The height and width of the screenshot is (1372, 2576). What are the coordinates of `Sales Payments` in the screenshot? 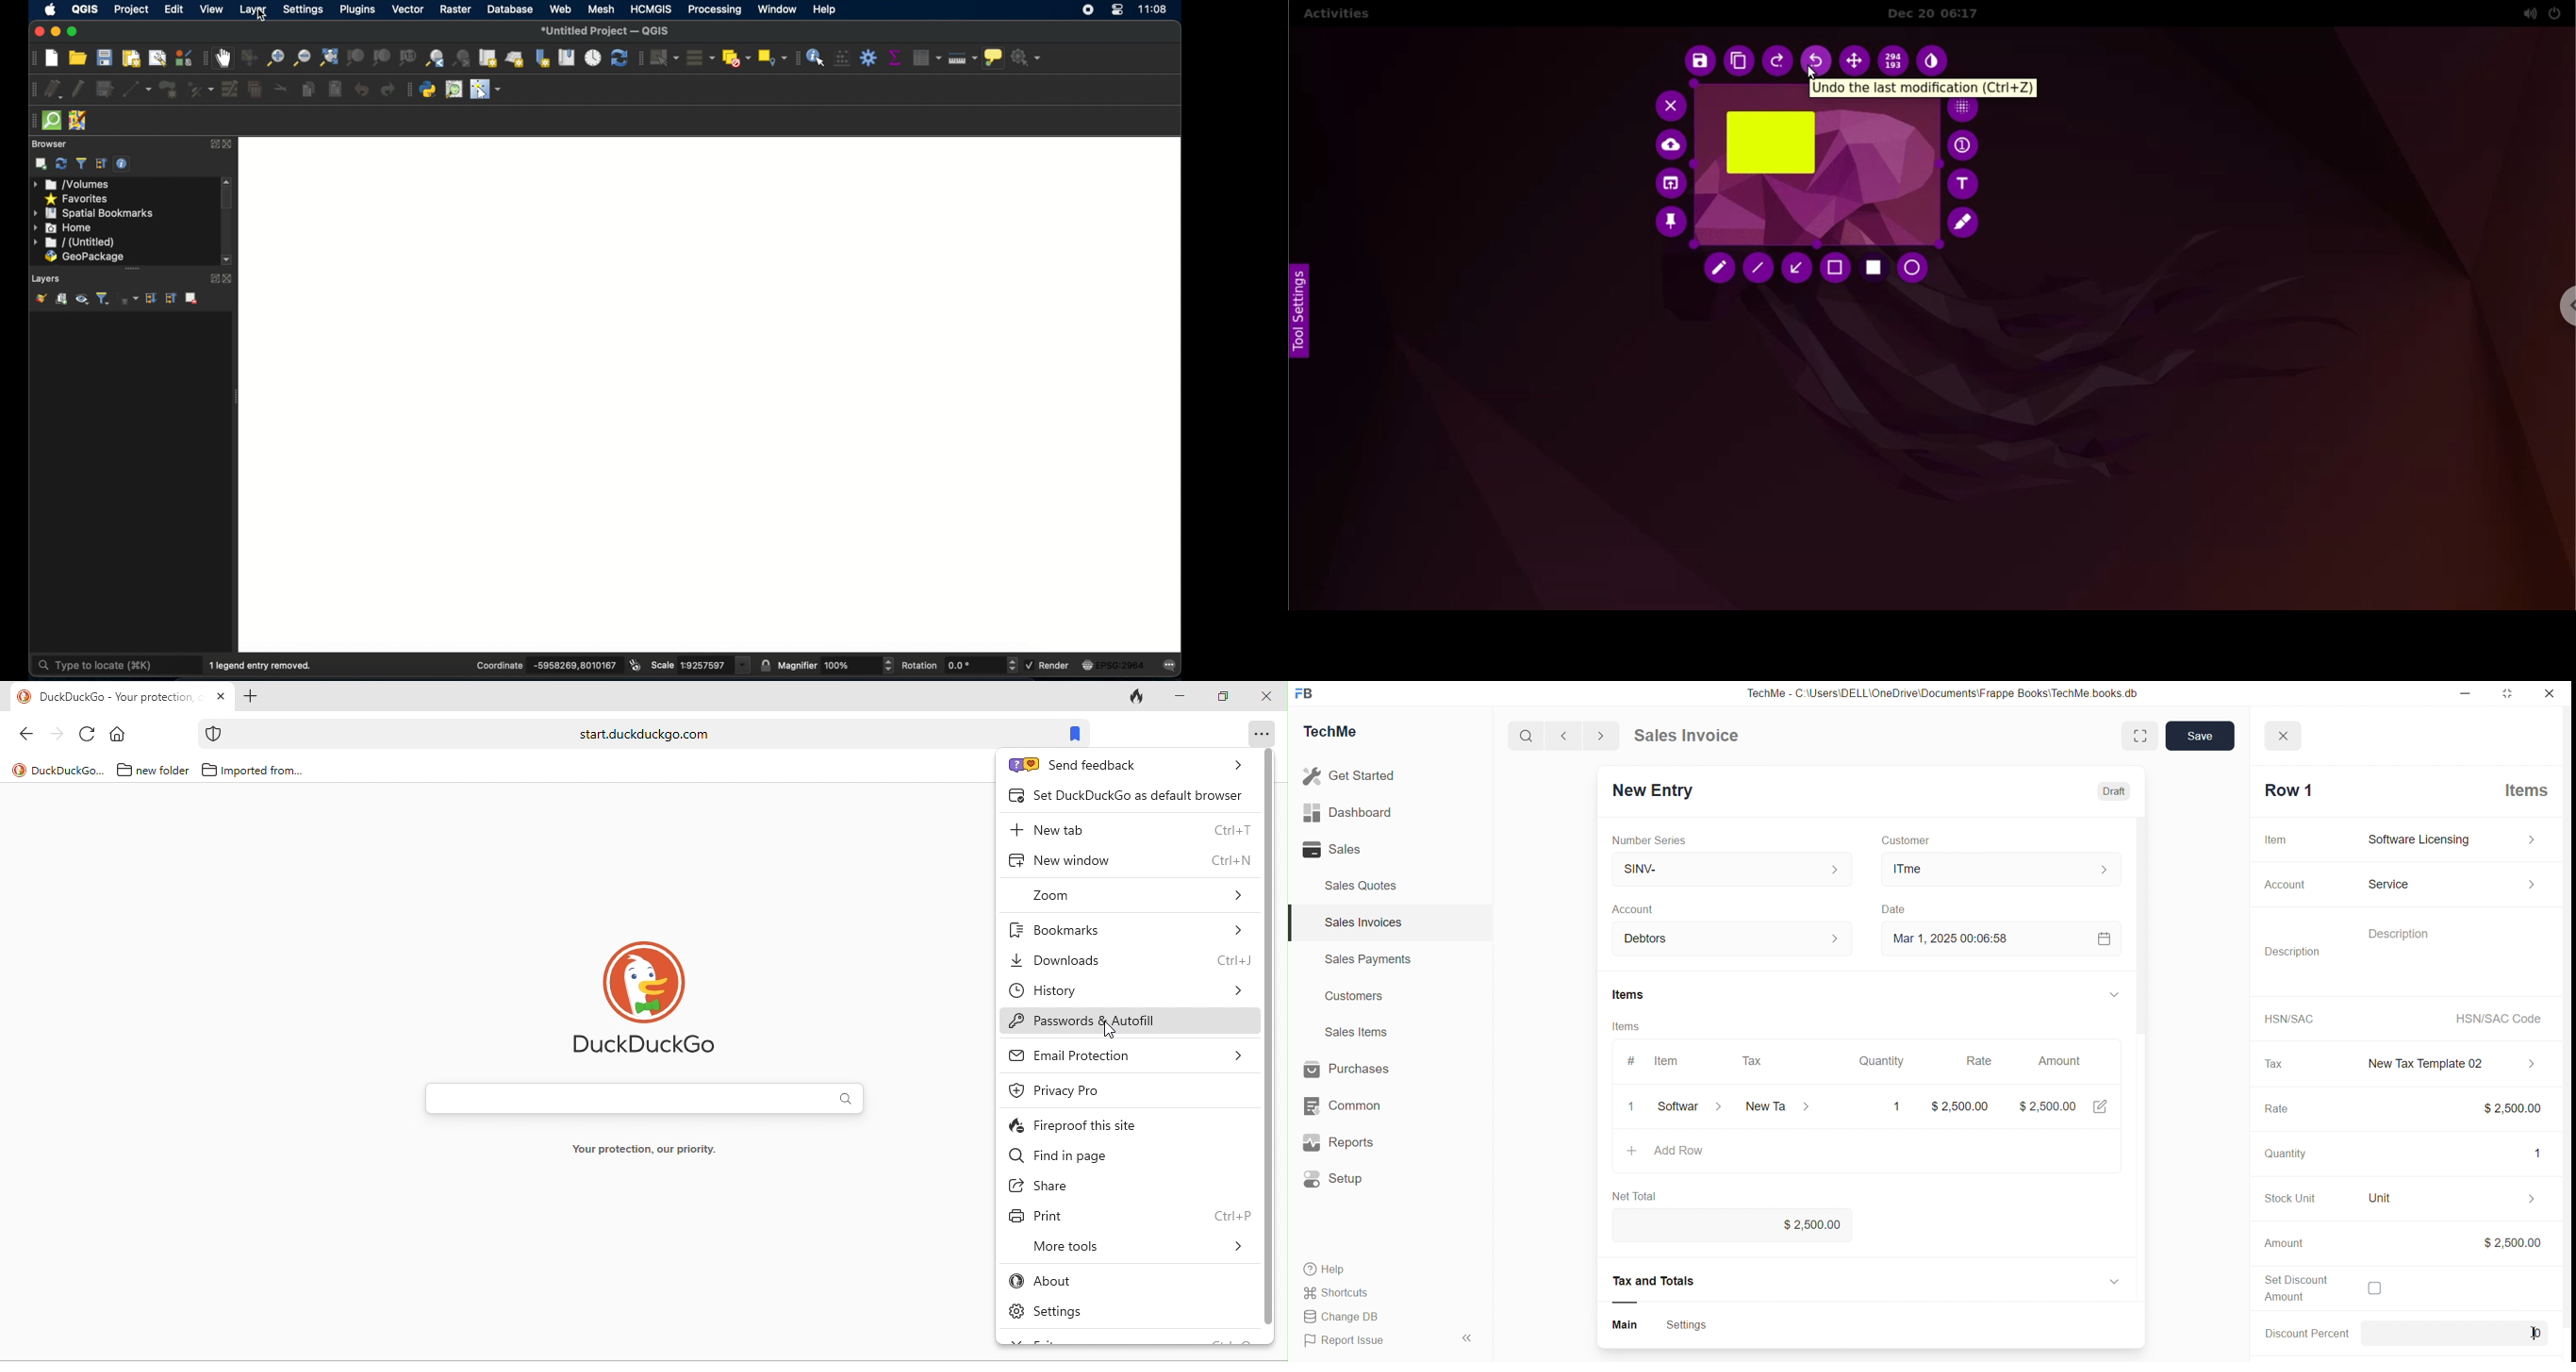 It's located at (1362, 961).